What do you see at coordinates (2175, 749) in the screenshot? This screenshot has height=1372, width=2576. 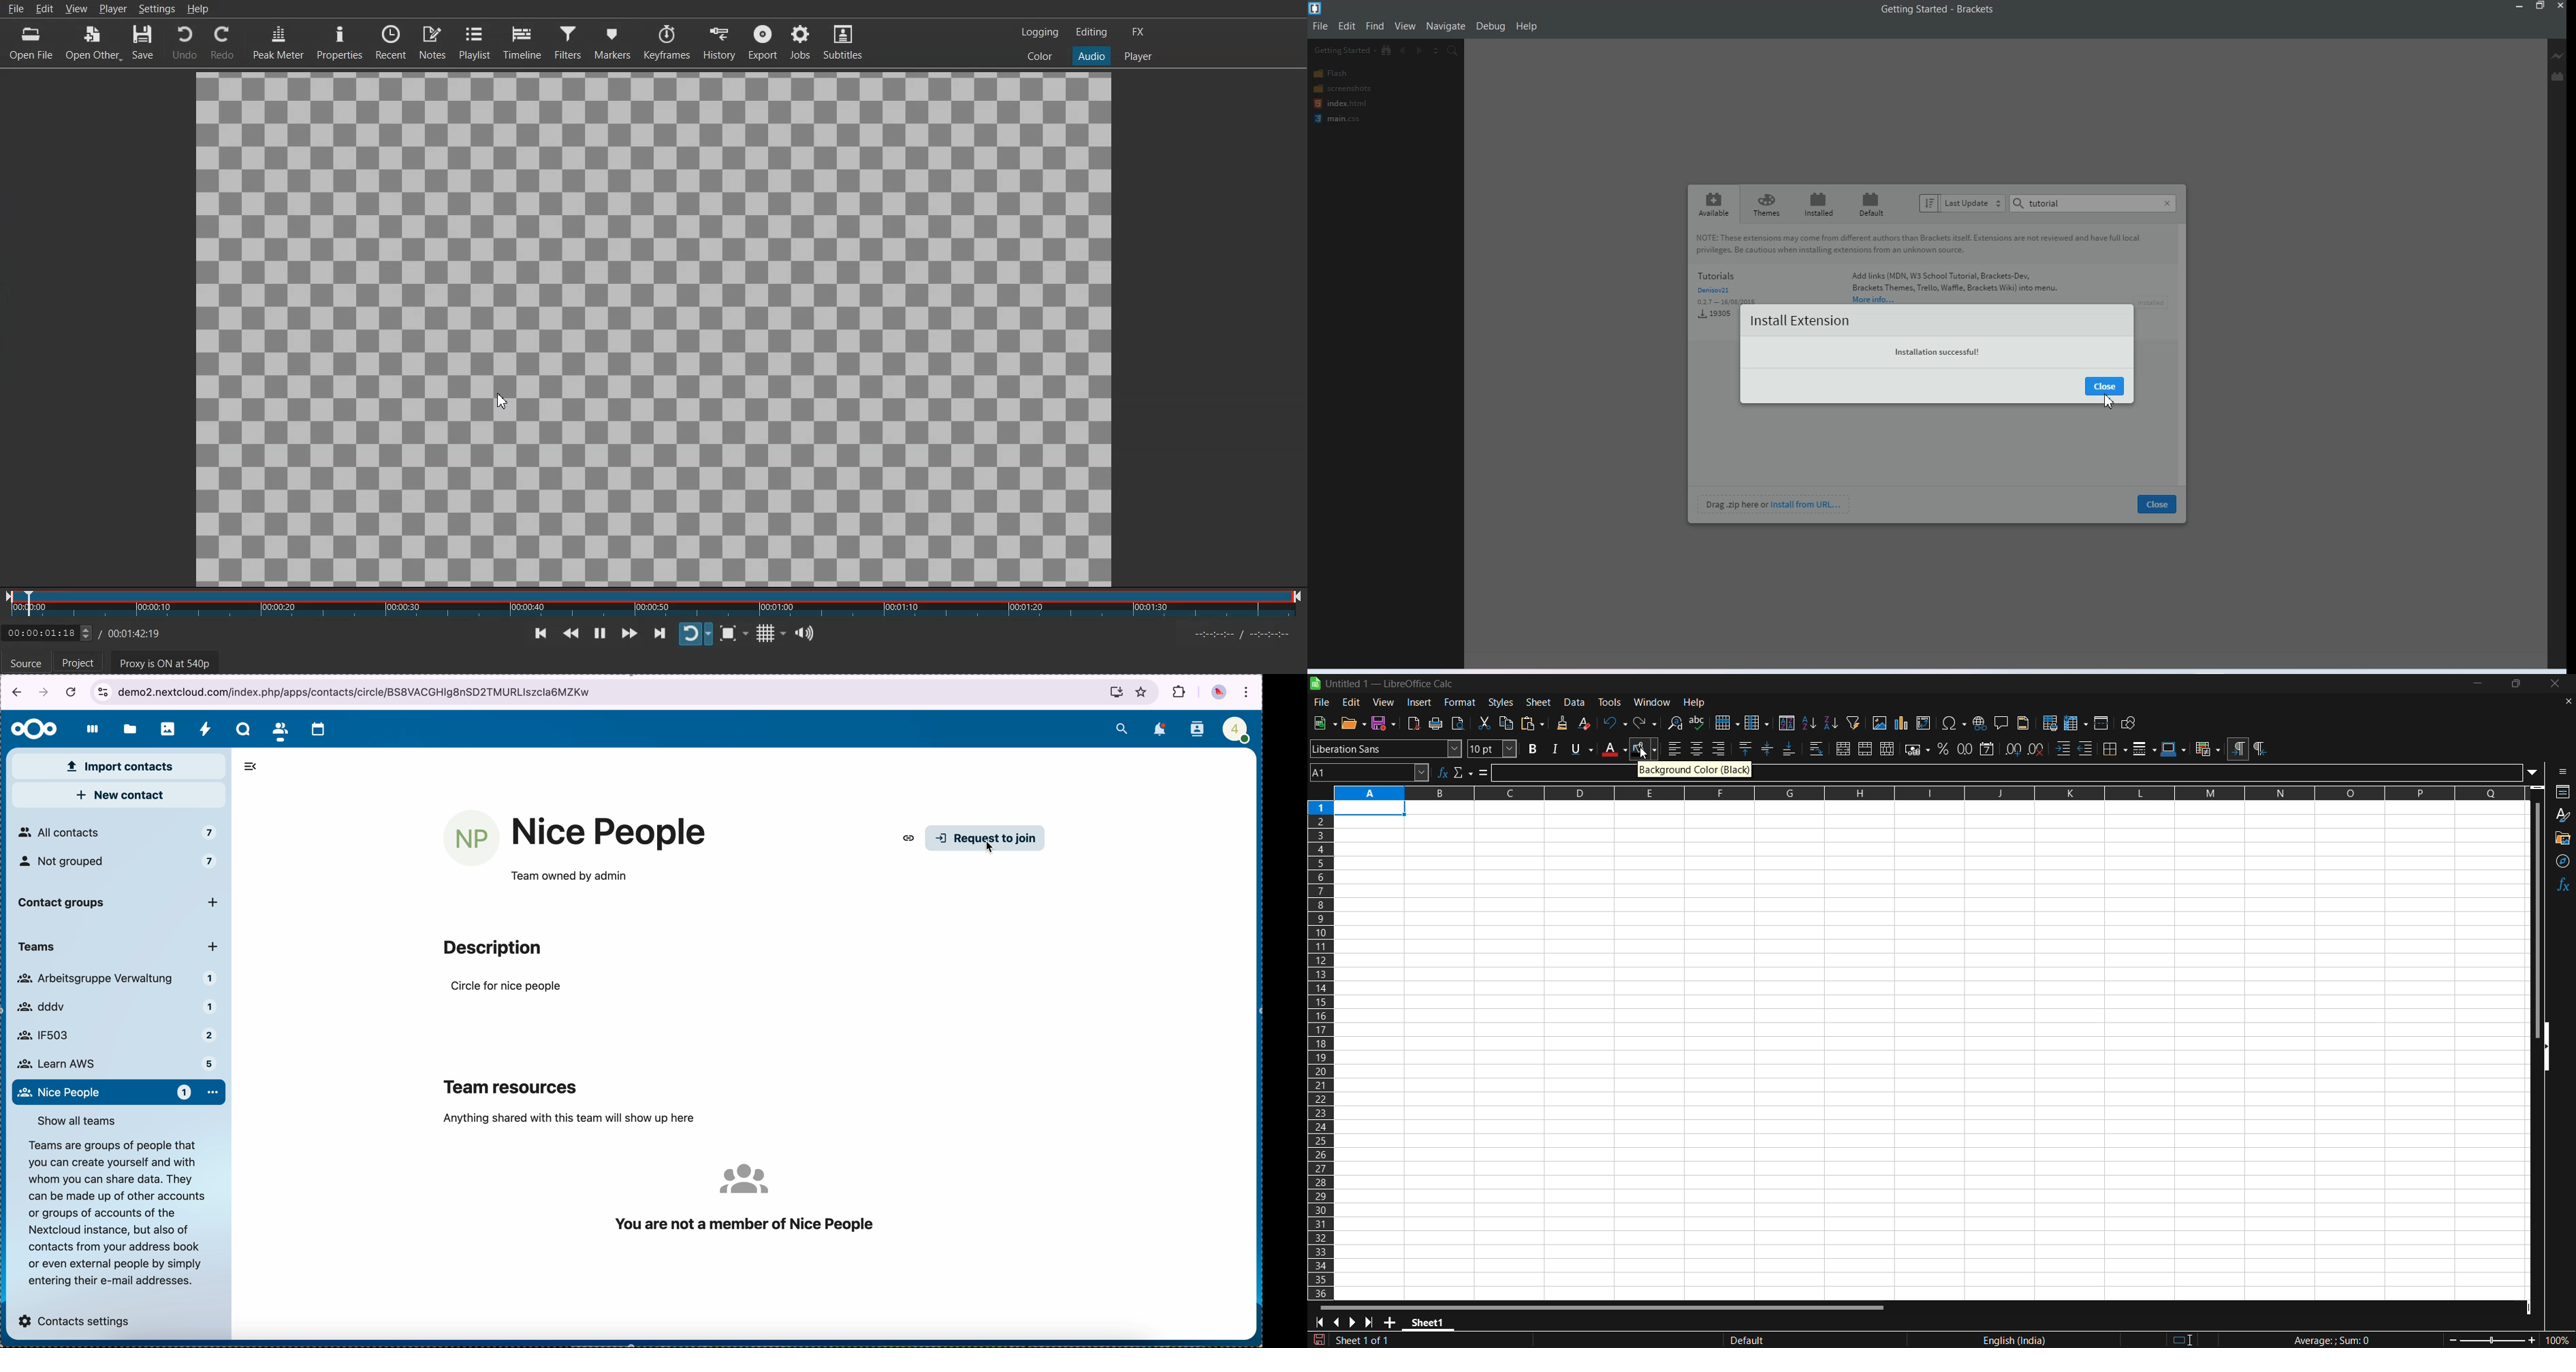 I see `border color` at bounding box center [2175, 749].